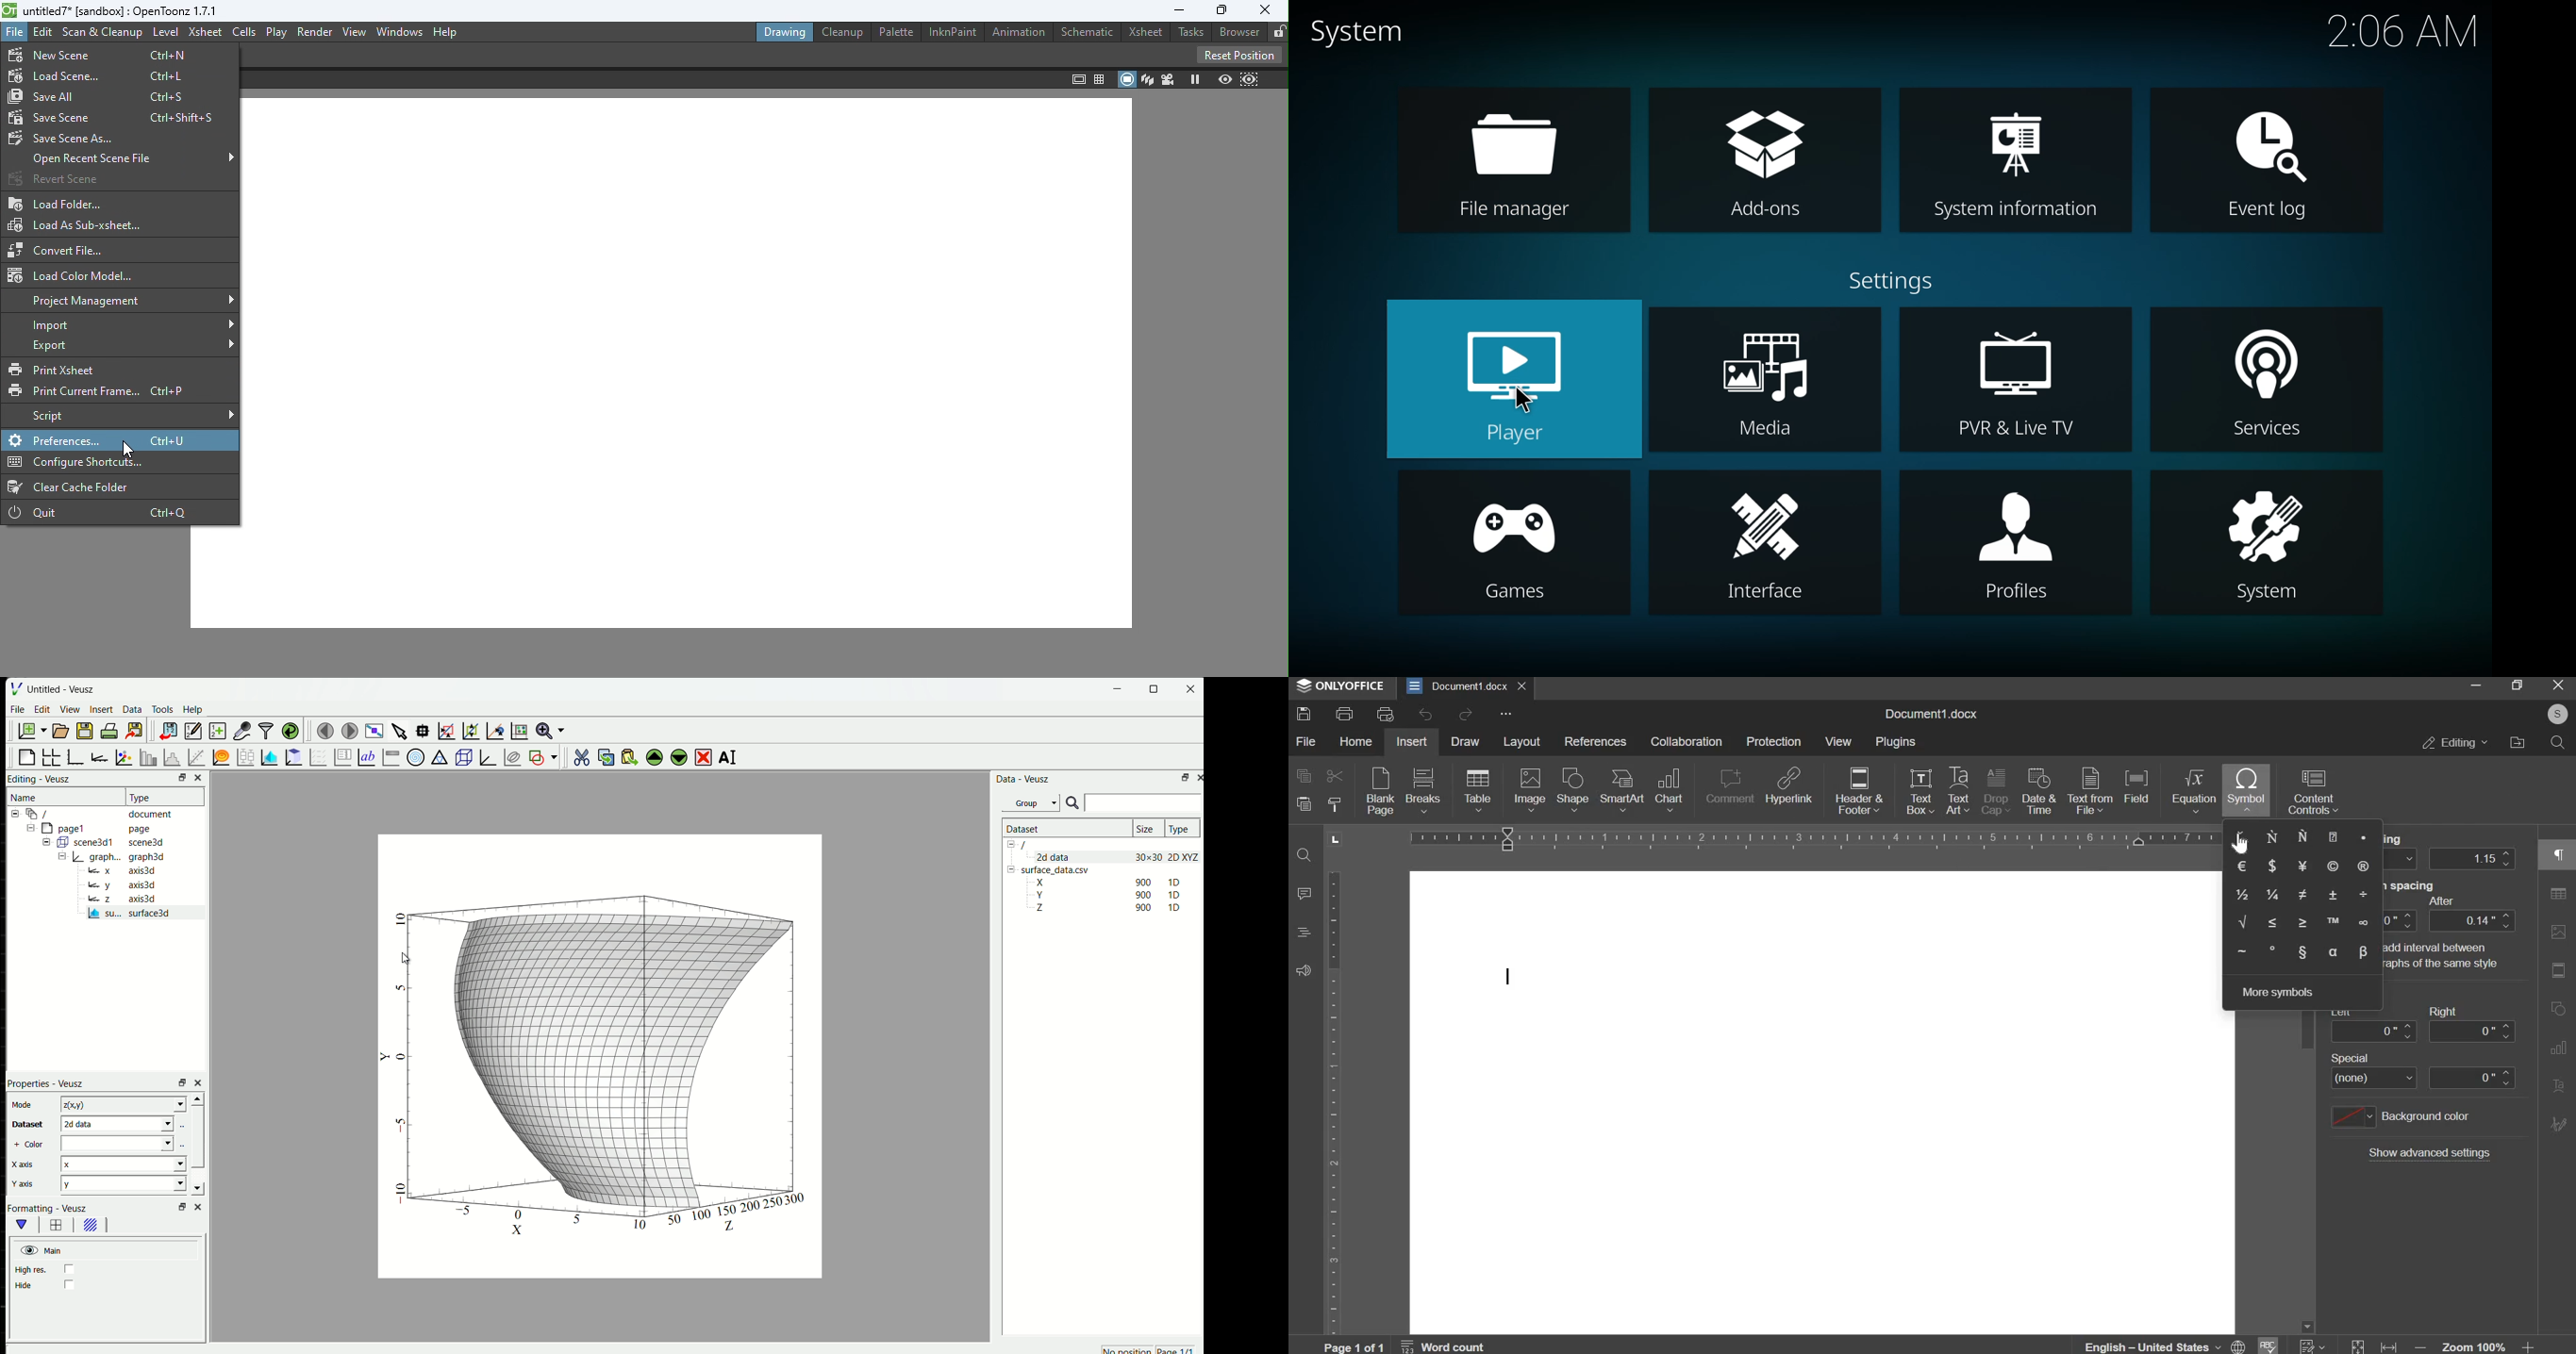 Image resolution: width=2576 pixels, height=1372 pixels. Describe the element at coordinates (2314, 791) in the screenshot. I see `content controls` at that location.